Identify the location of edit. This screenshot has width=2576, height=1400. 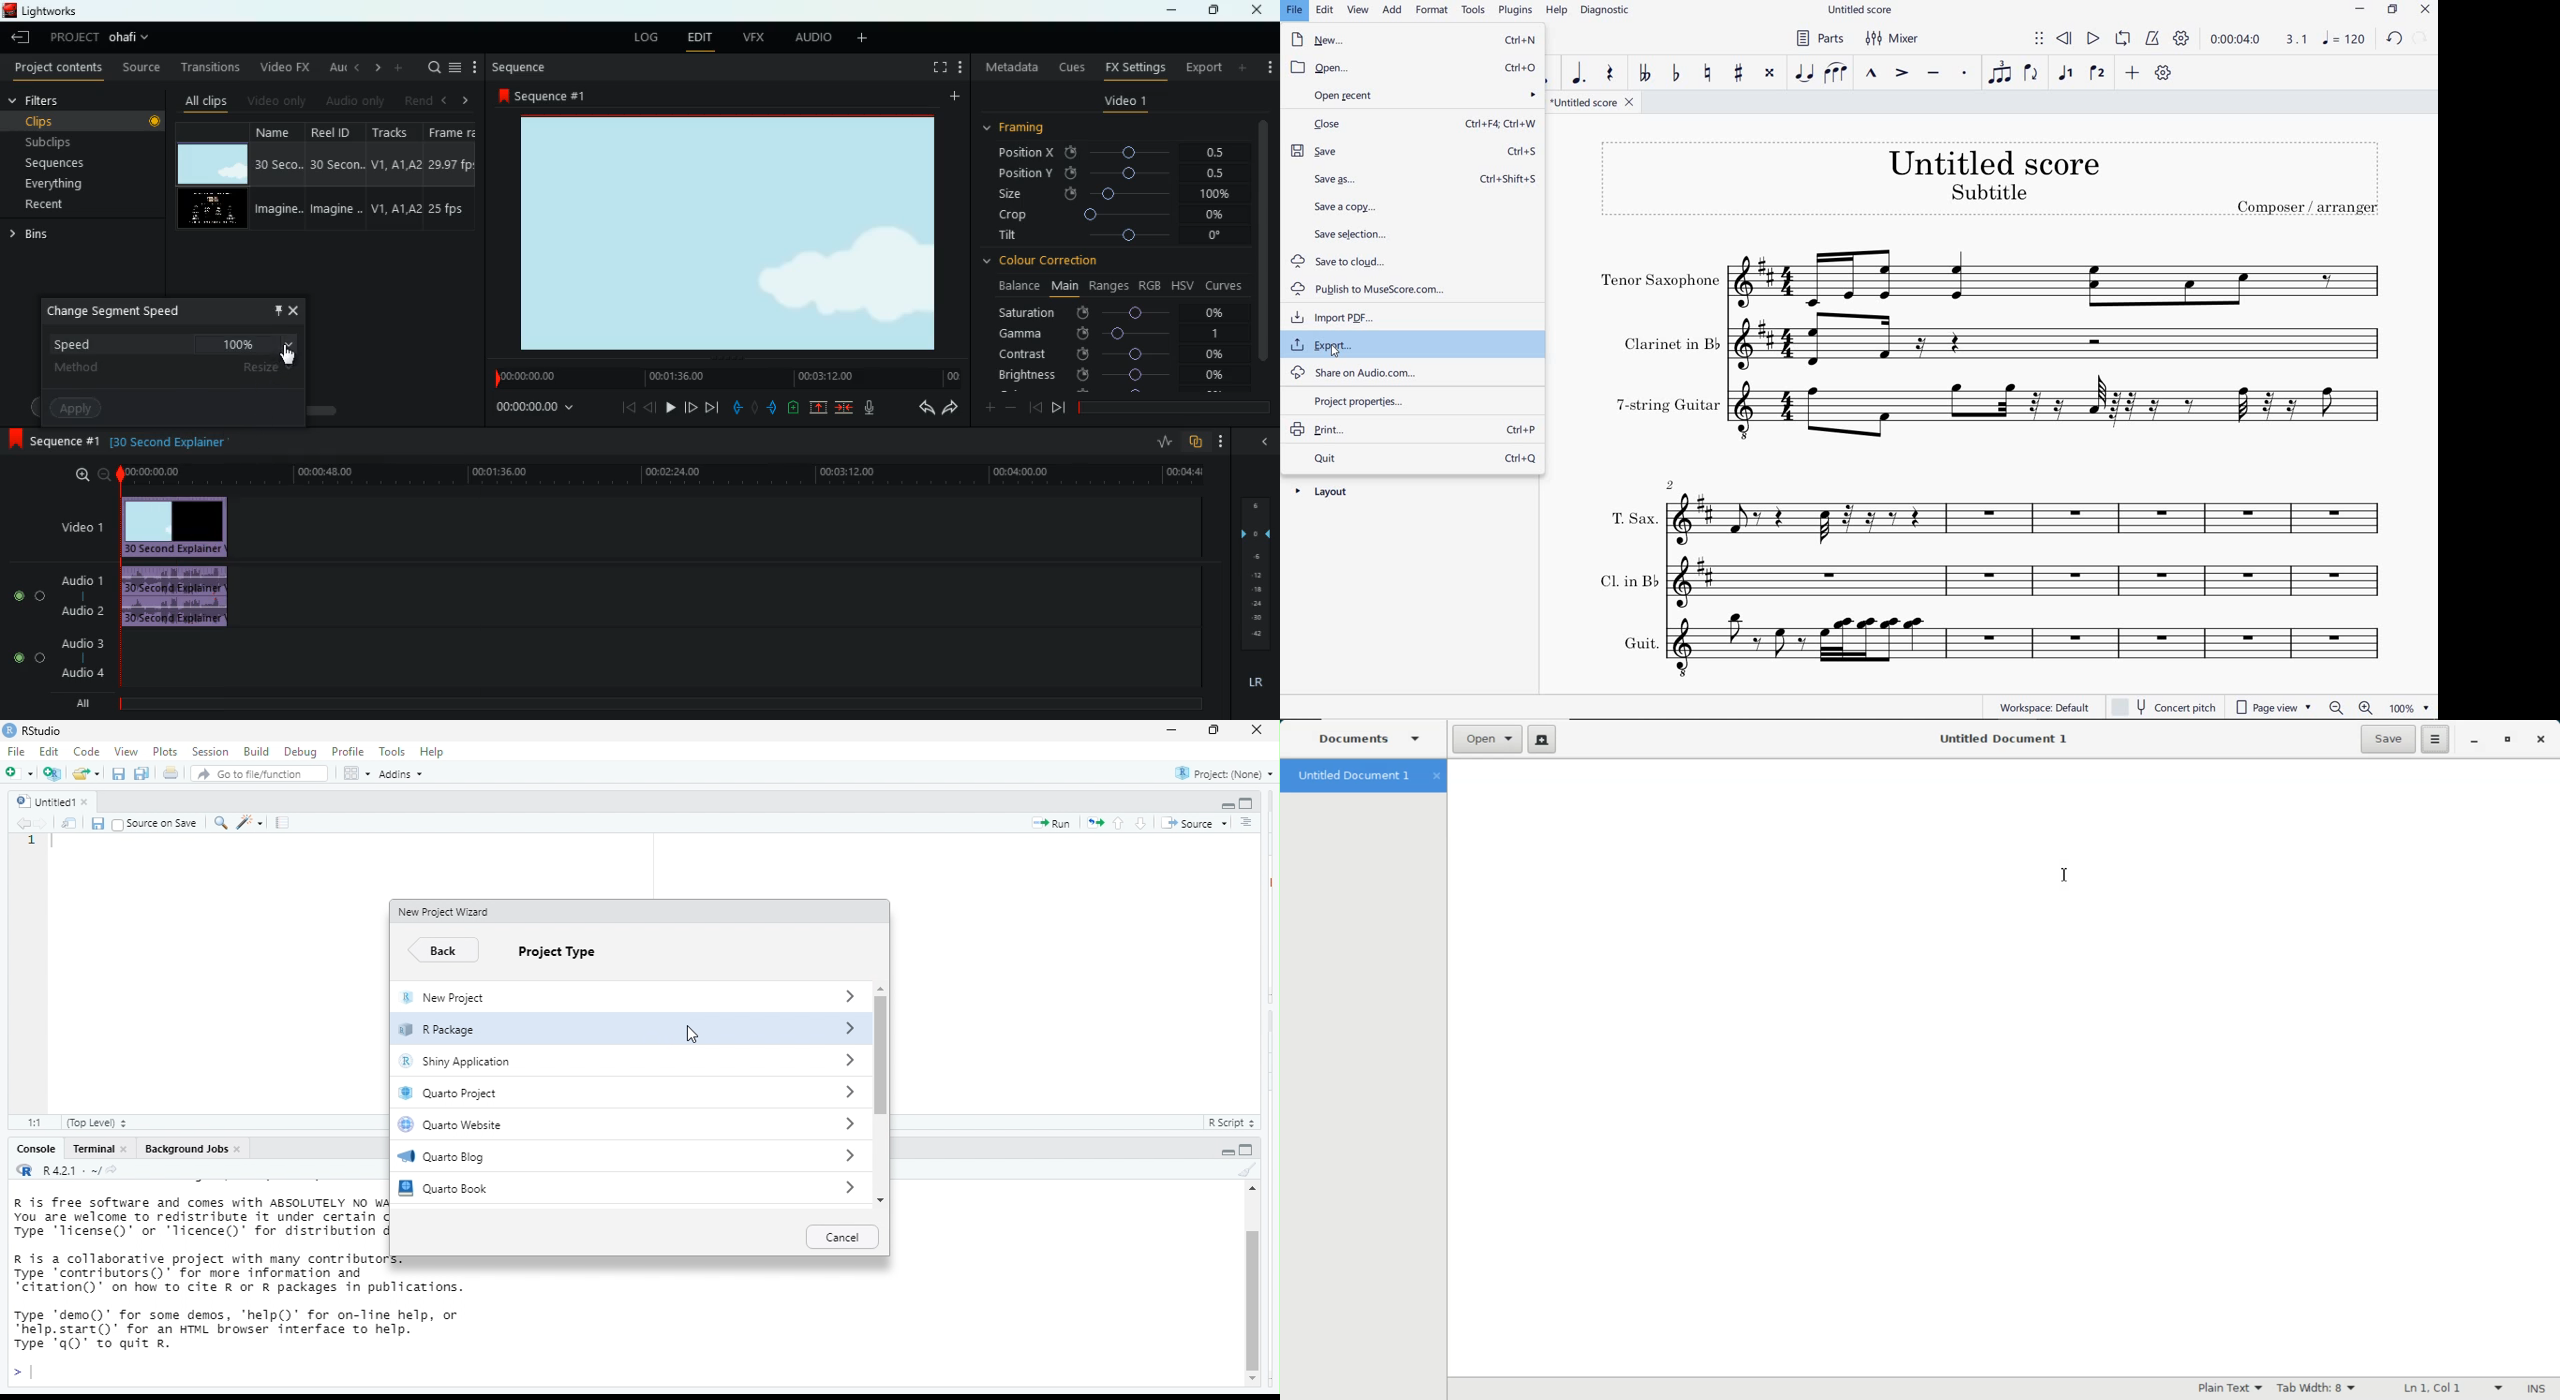
(700, 37).